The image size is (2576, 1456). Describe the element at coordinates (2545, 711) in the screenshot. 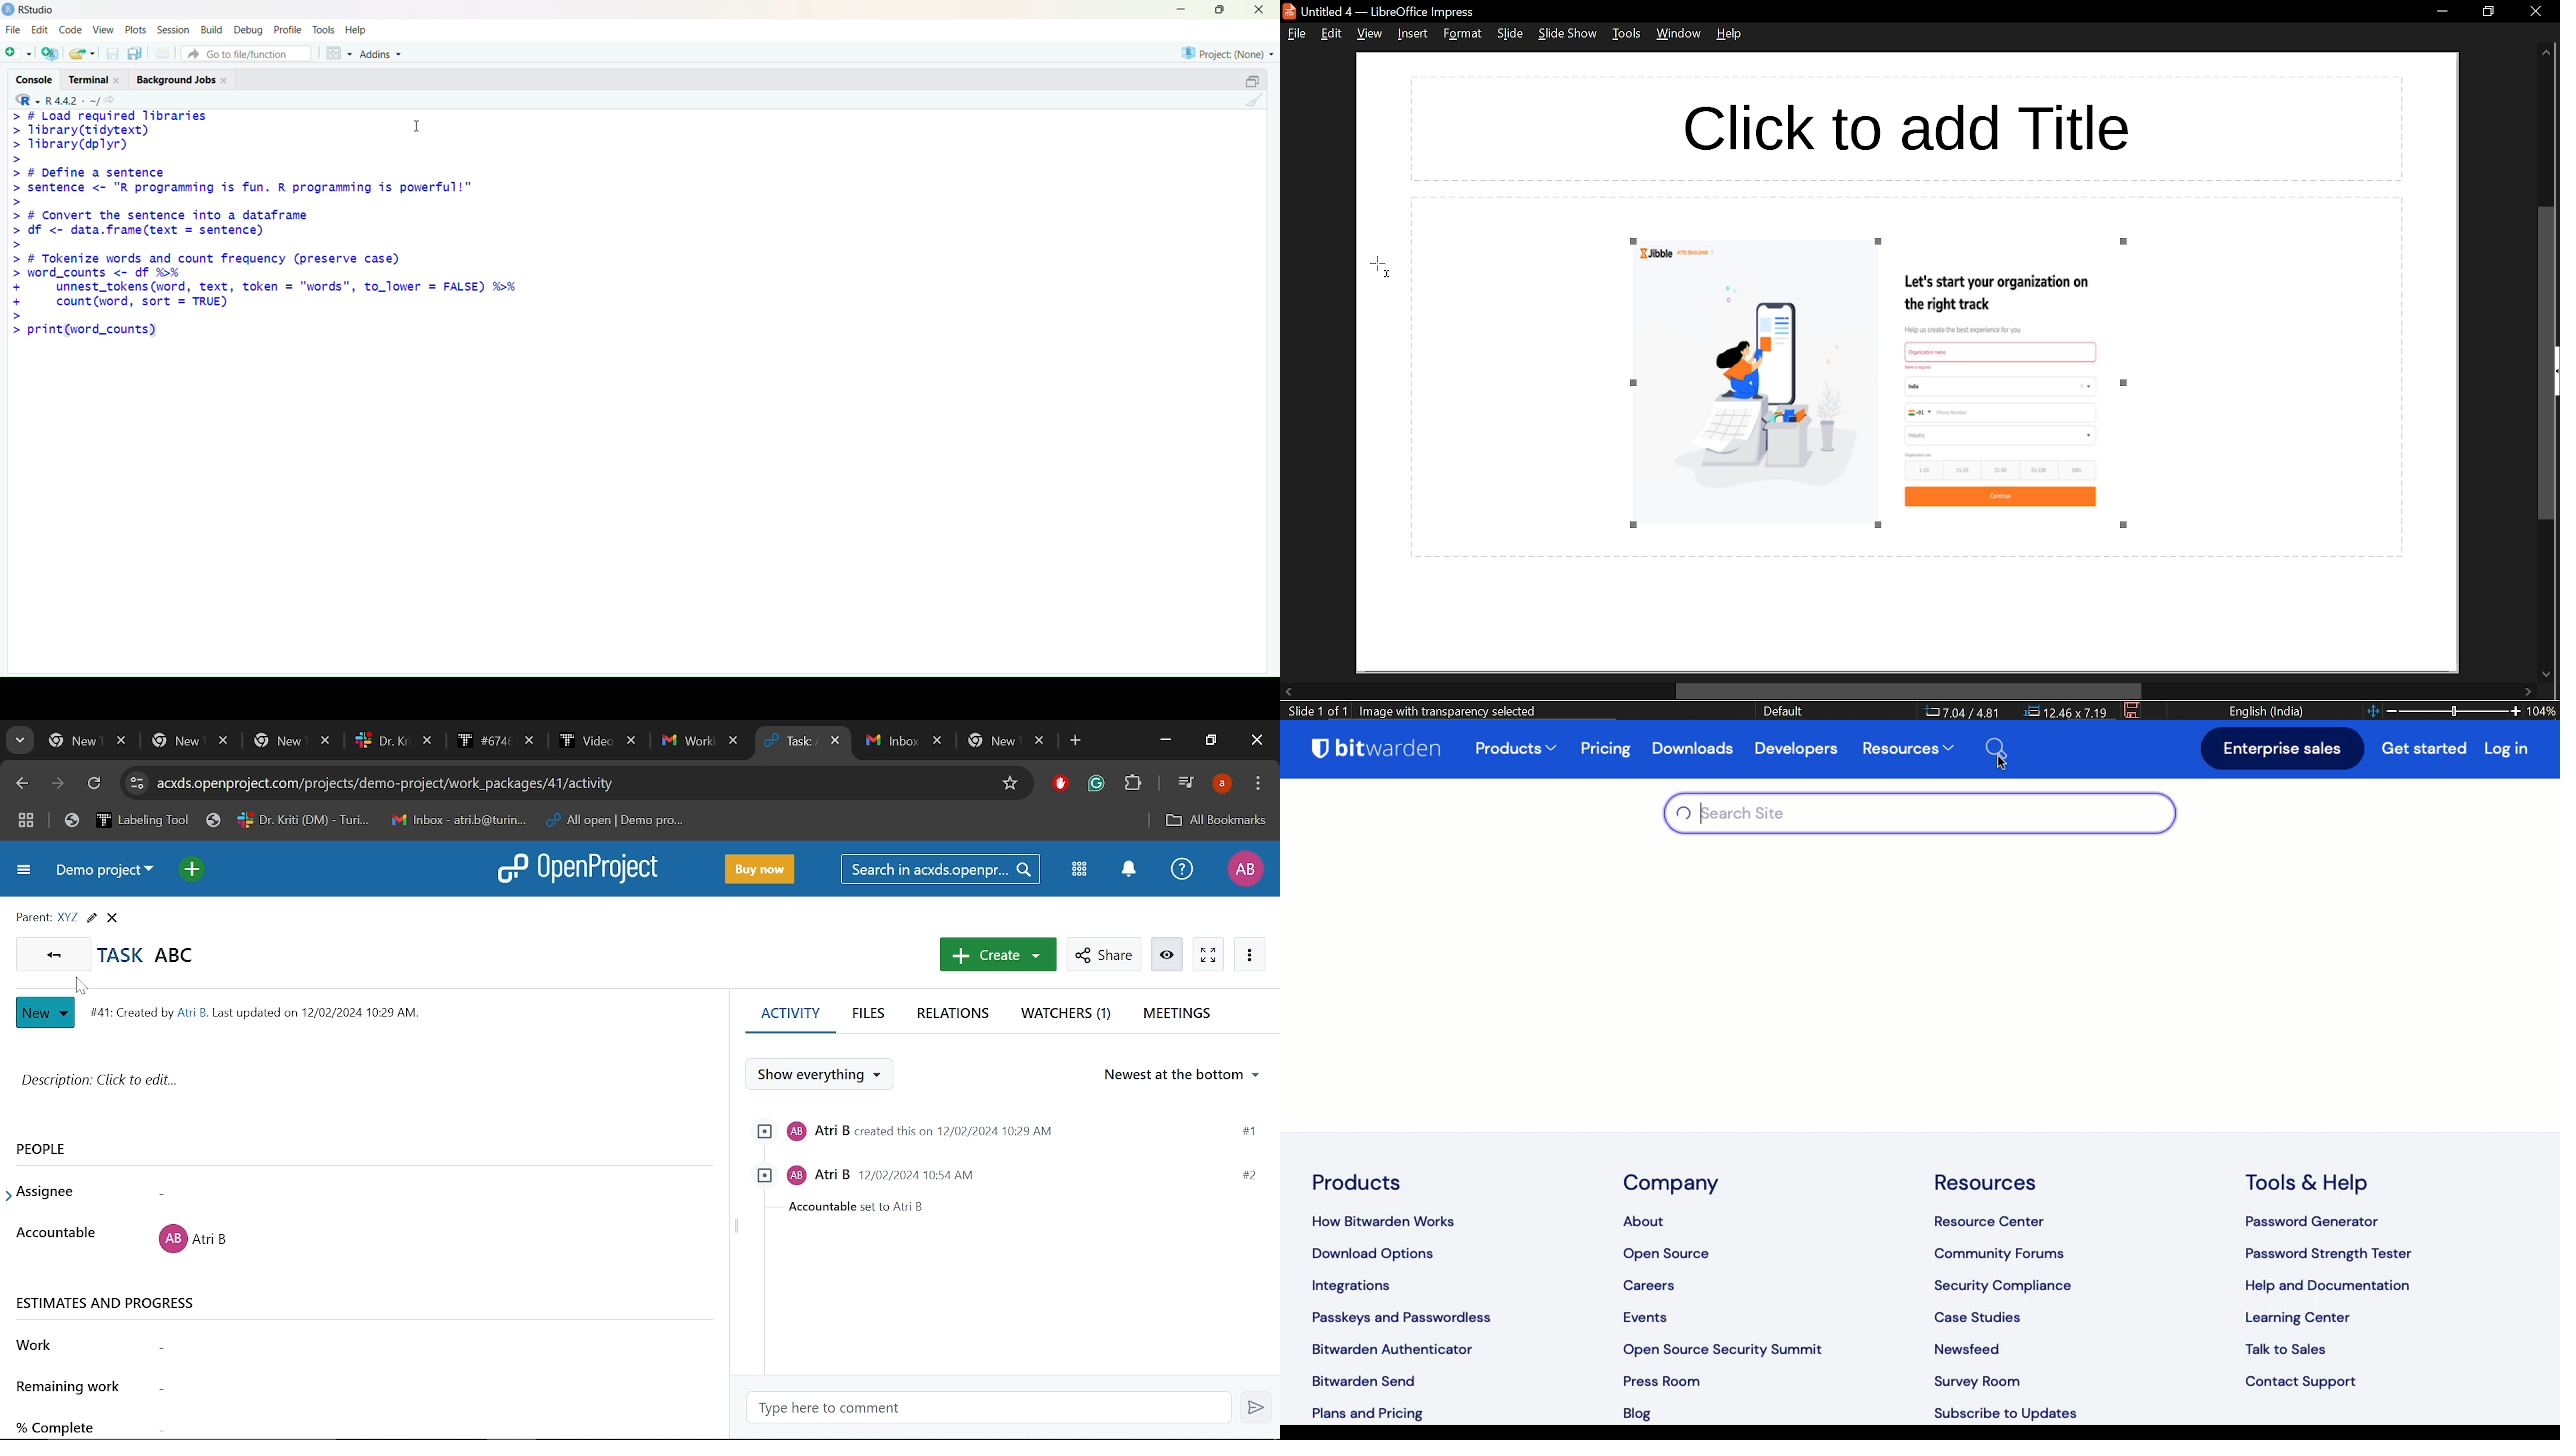

I see `current zoom` at that location.